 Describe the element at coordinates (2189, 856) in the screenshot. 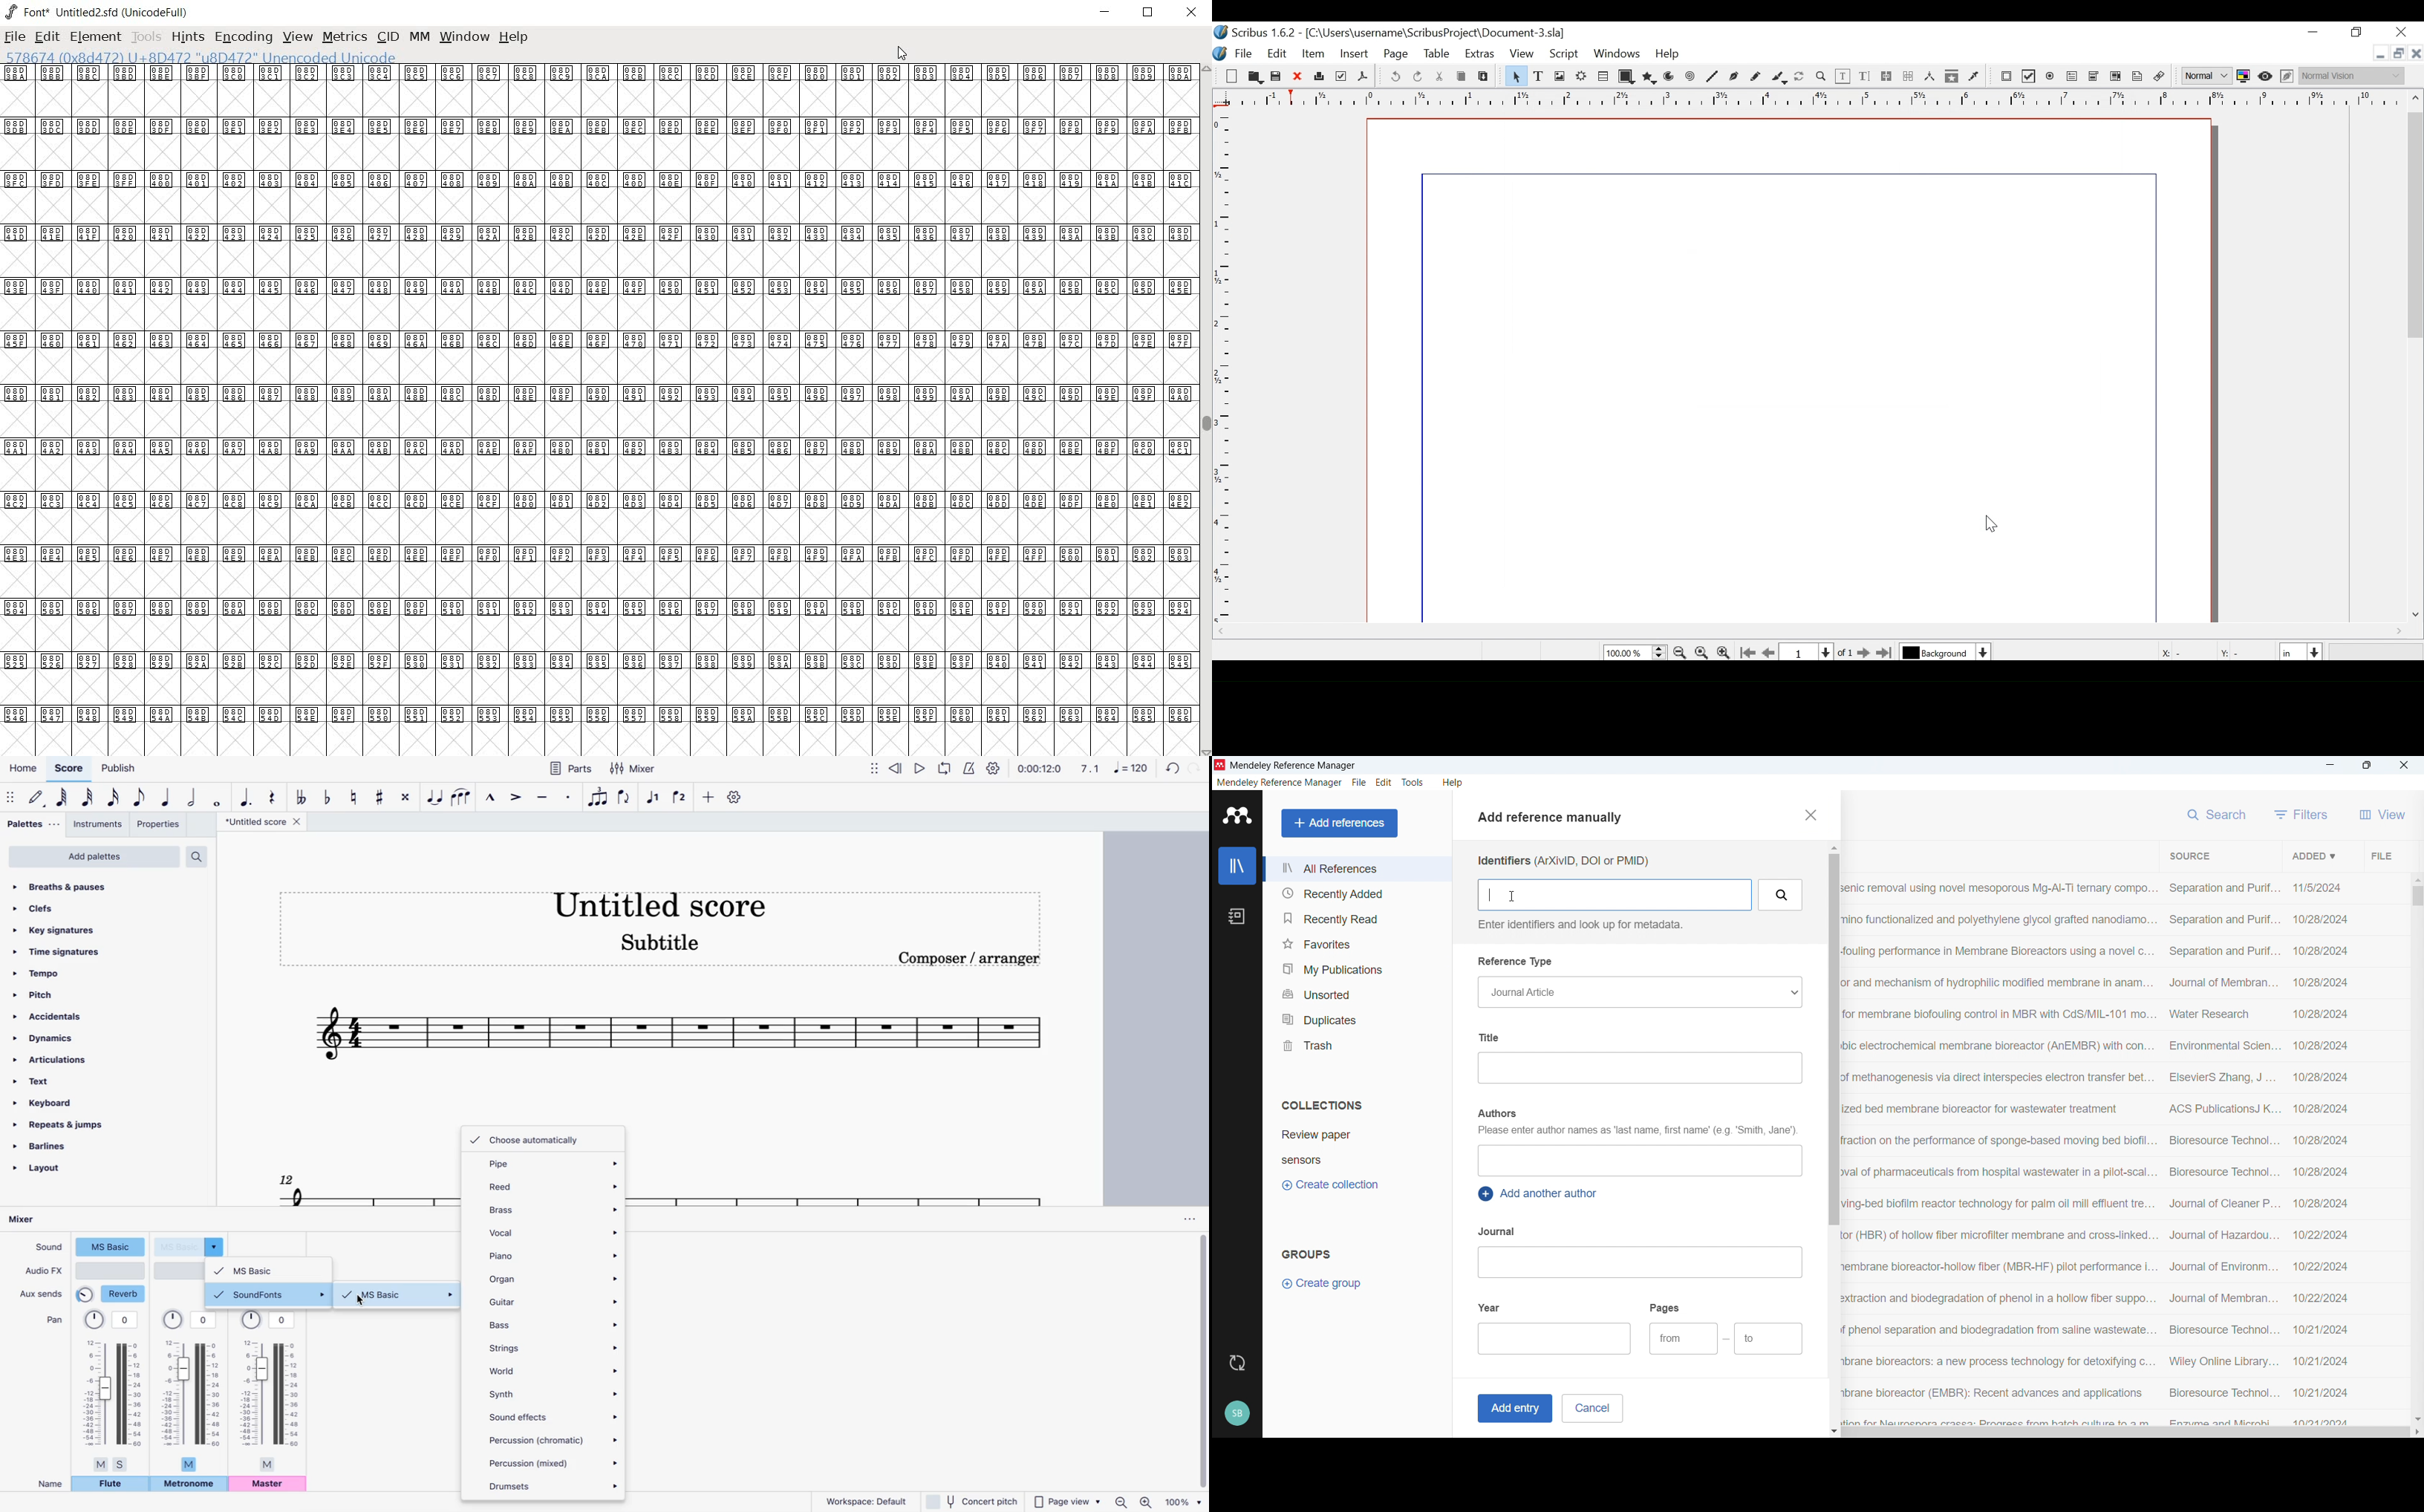

I see `Sort by source ` at that location.